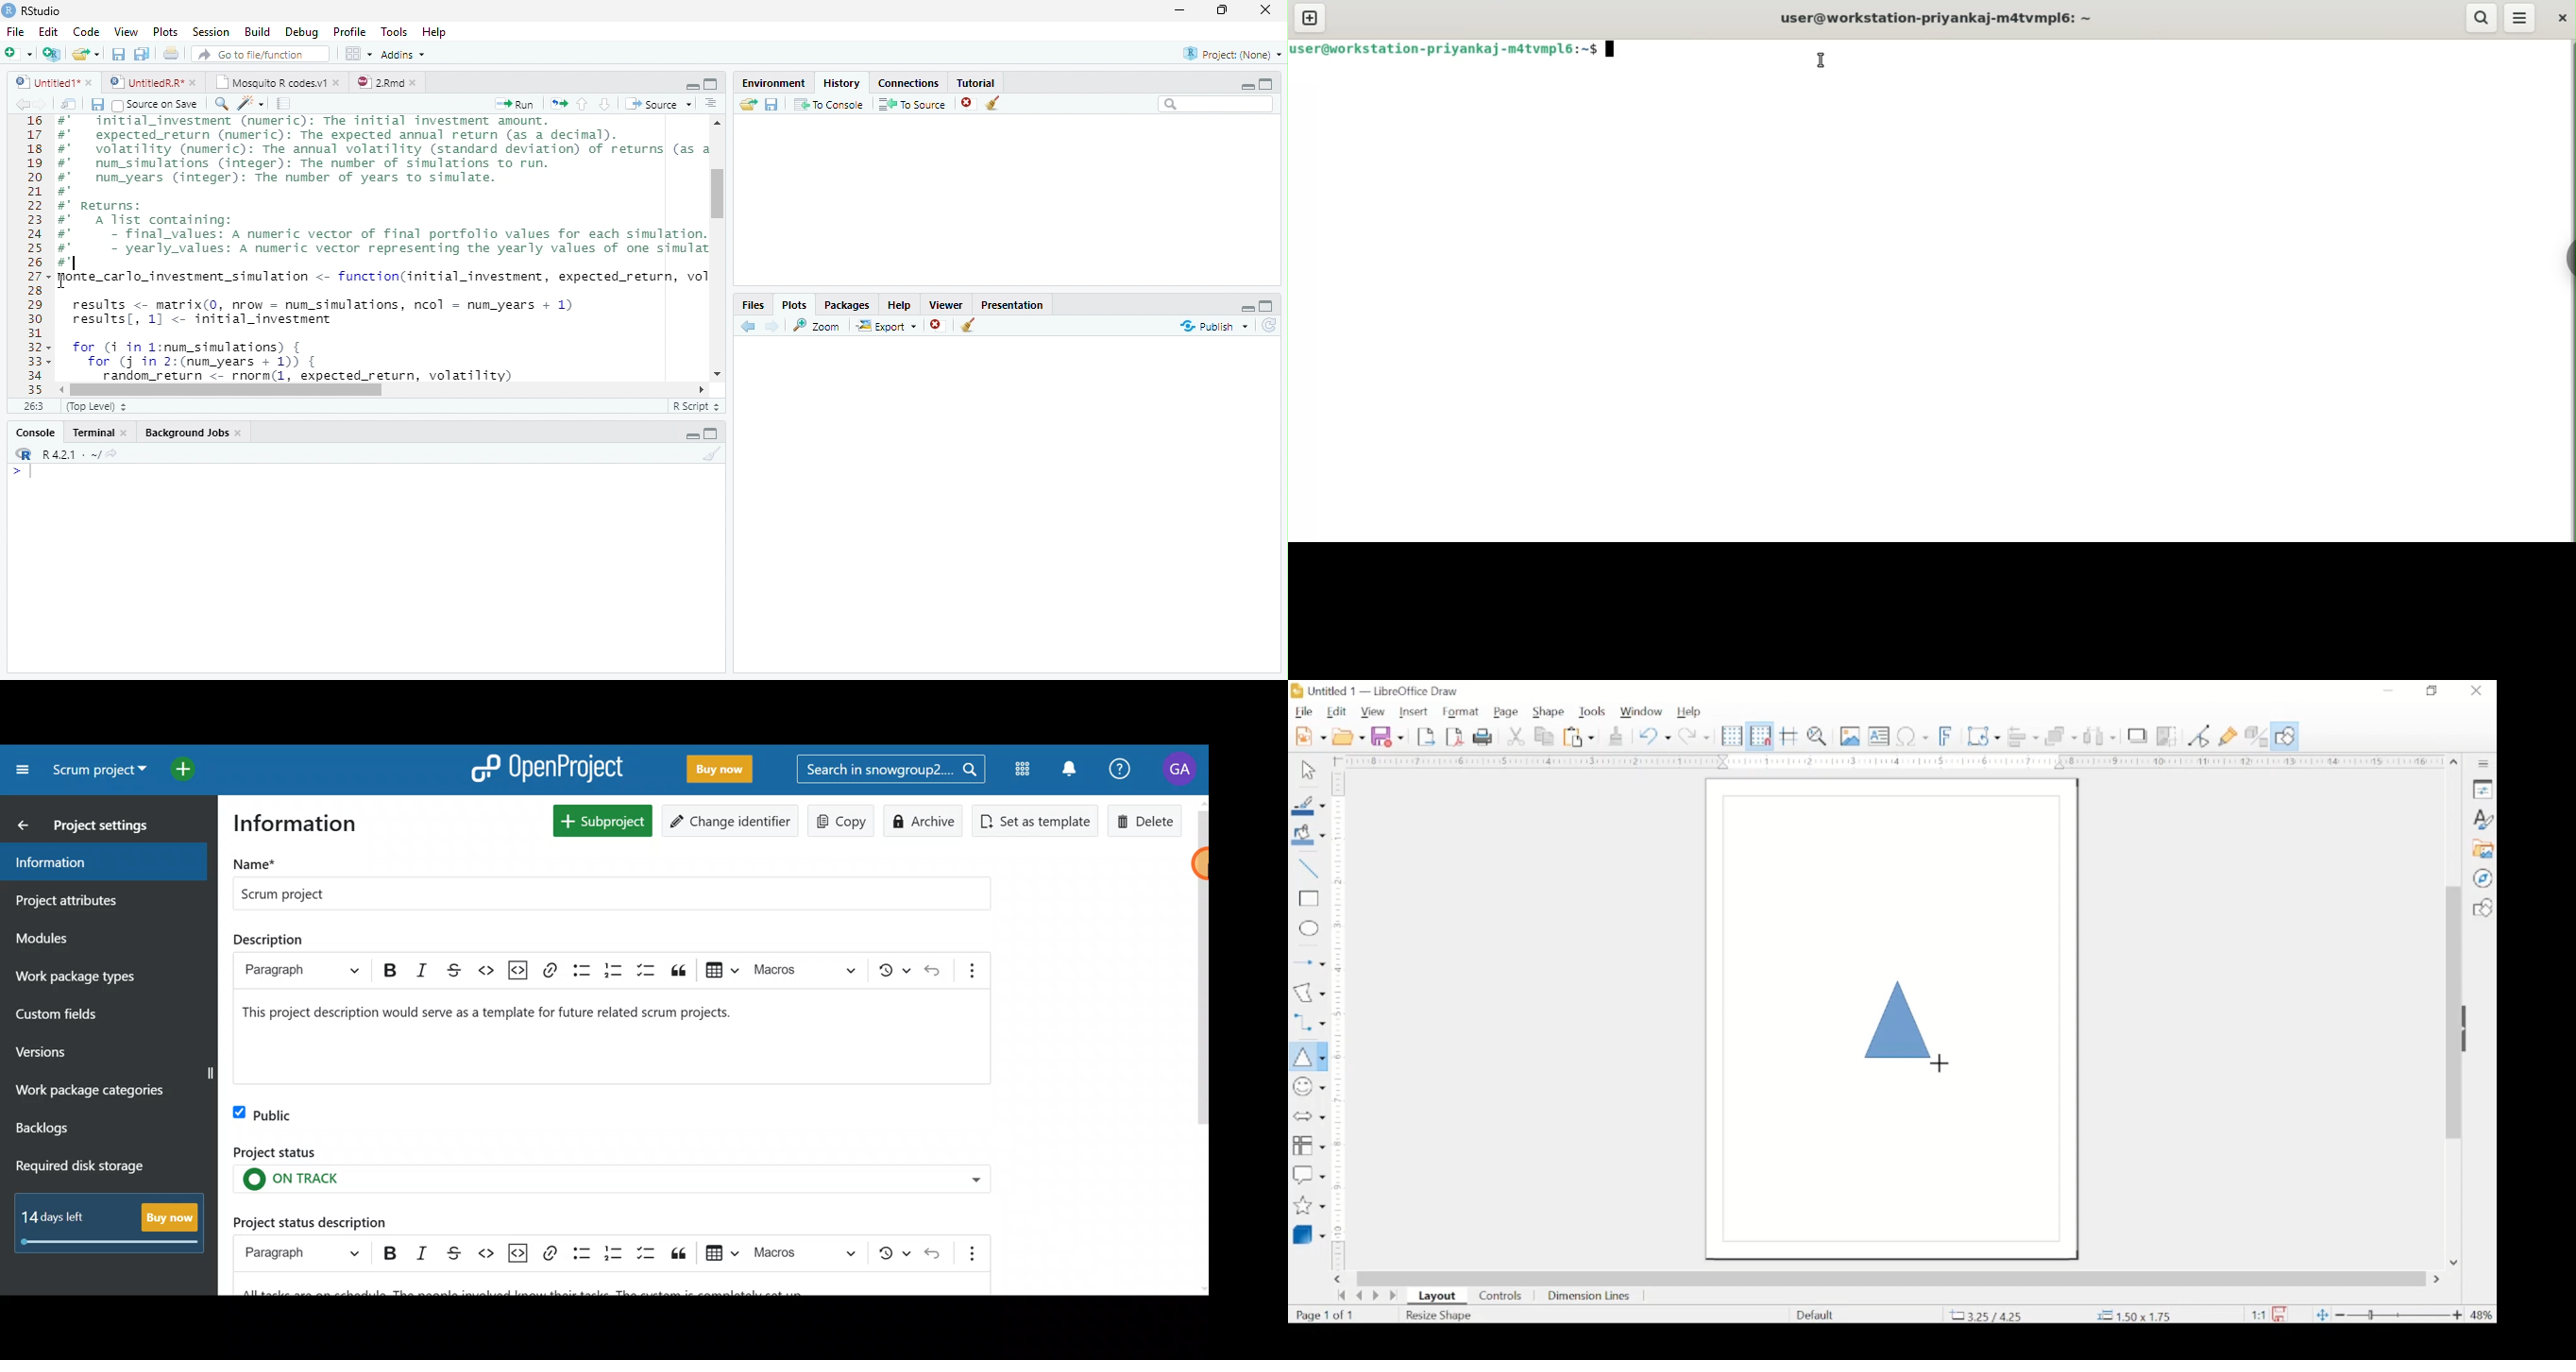 The width and height of the screenshot is (2576, 1372). What do you see at coordinates (1460, 711) in the screenshot?
I see `format` at bounding box center [1460, 711].